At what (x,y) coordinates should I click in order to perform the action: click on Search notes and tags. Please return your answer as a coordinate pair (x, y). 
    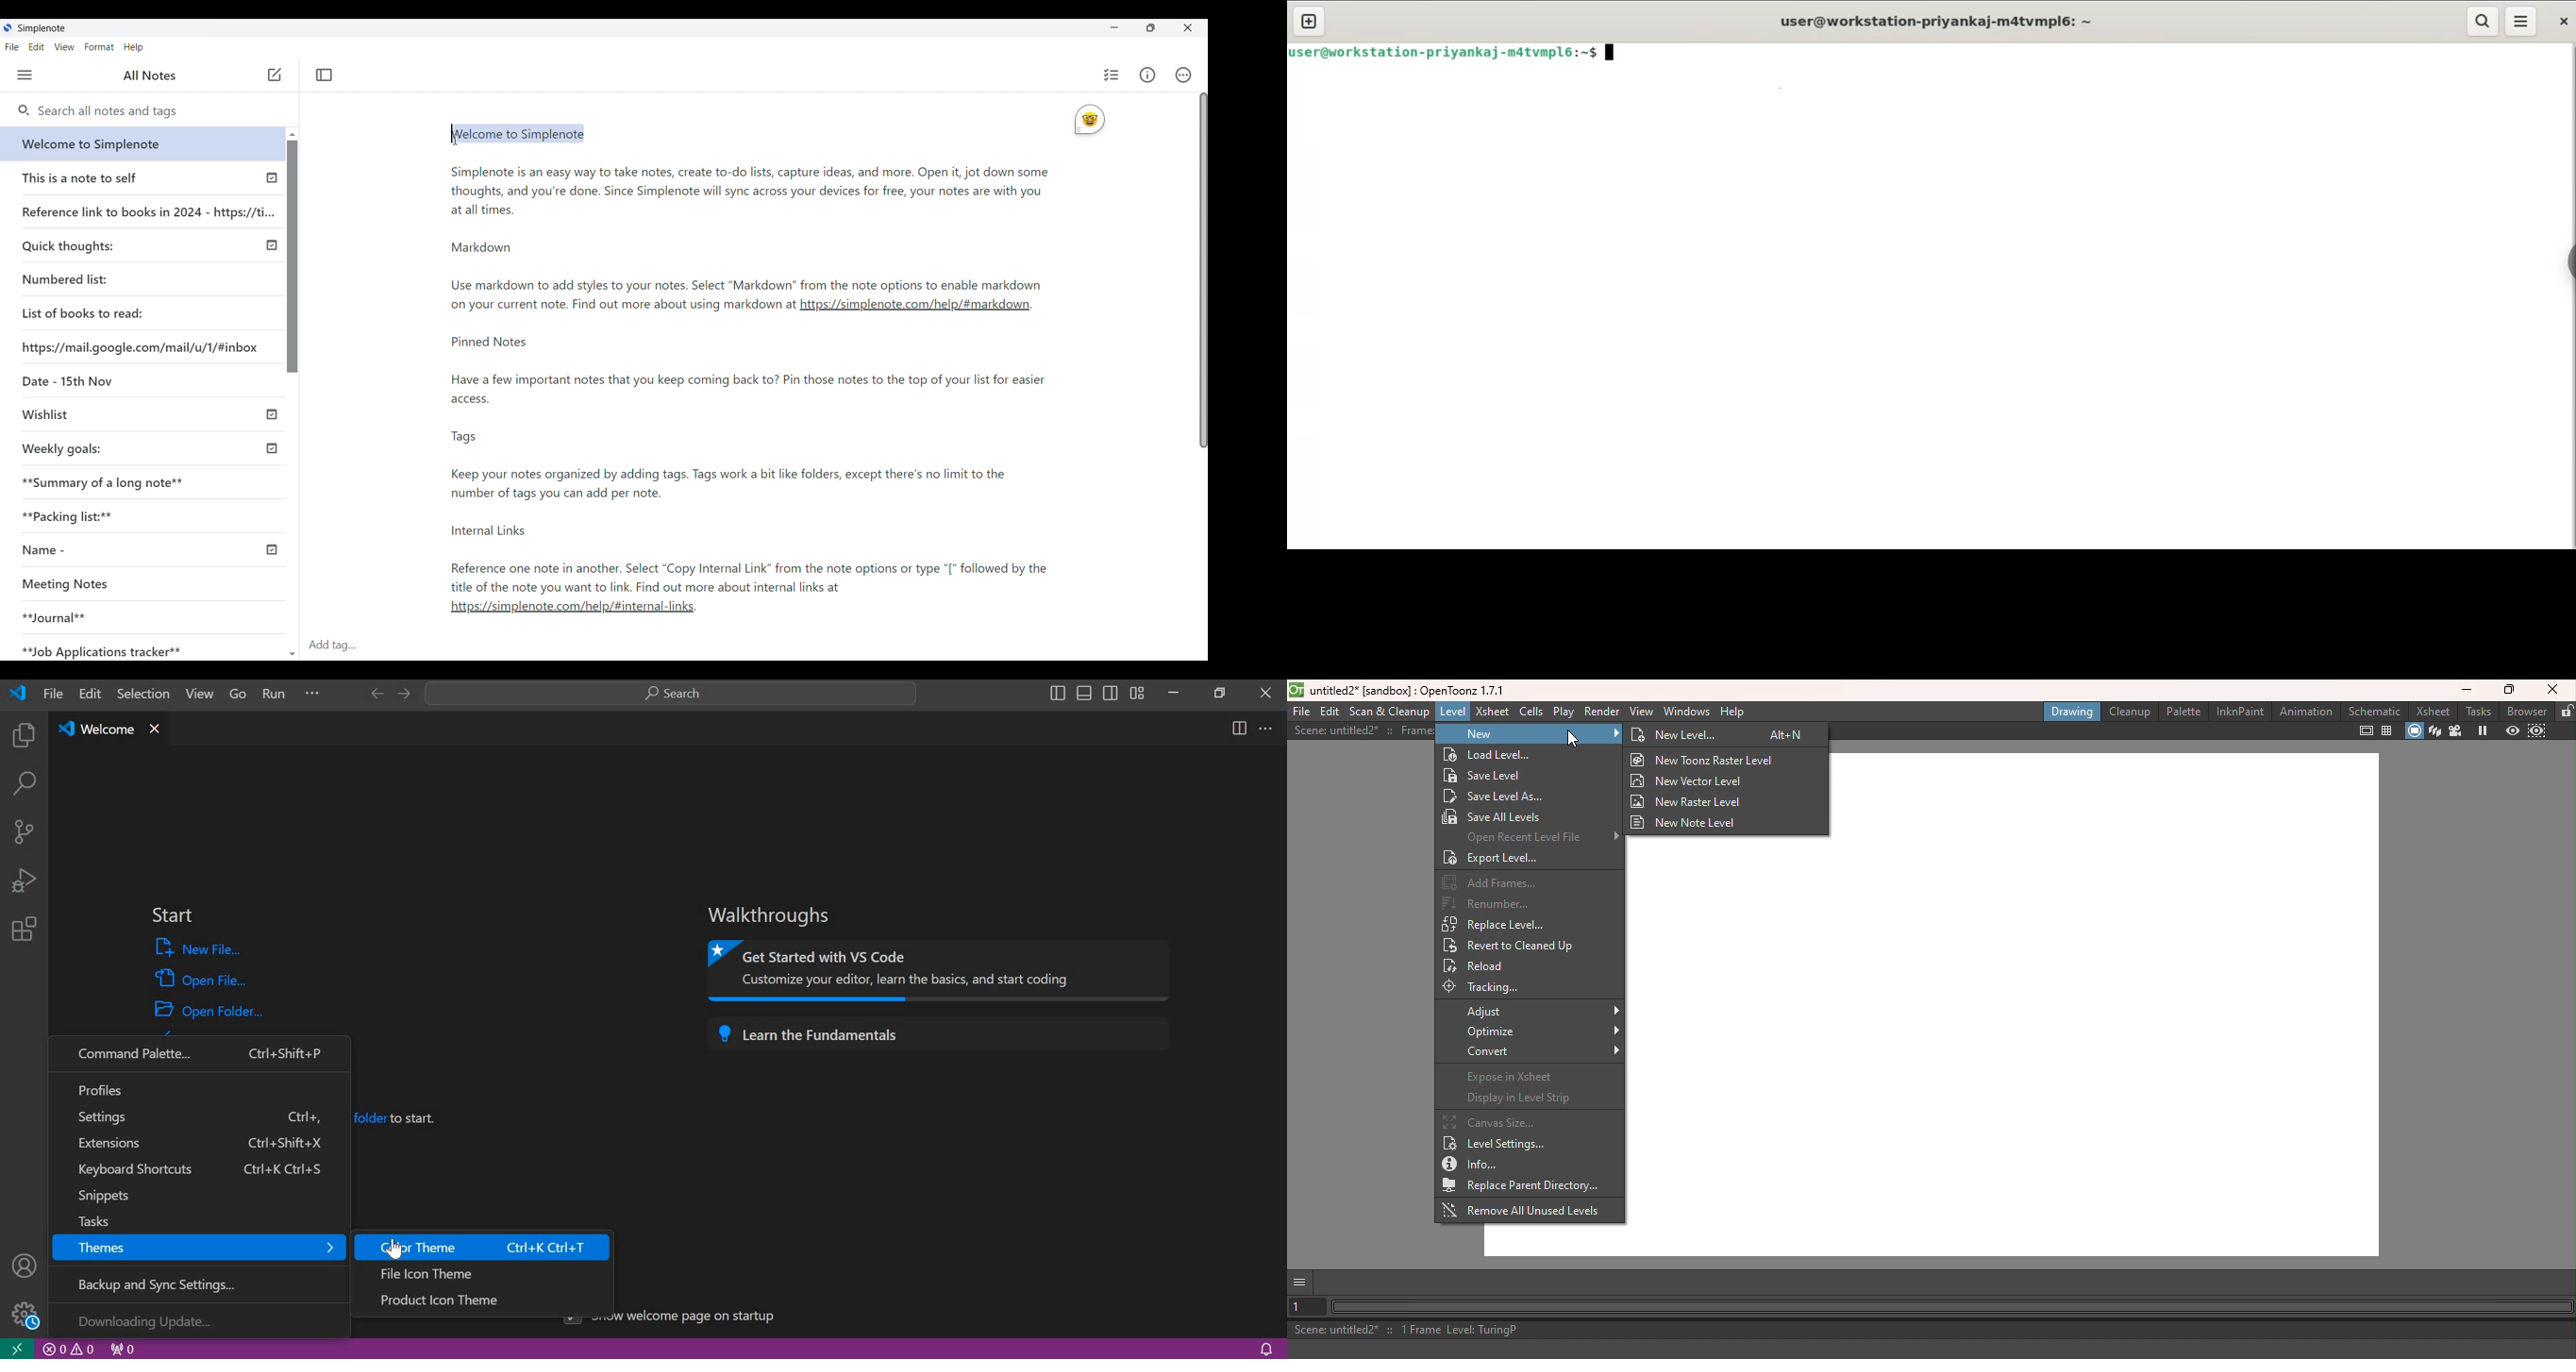
    Looking at the image, I should click on (157, 112).